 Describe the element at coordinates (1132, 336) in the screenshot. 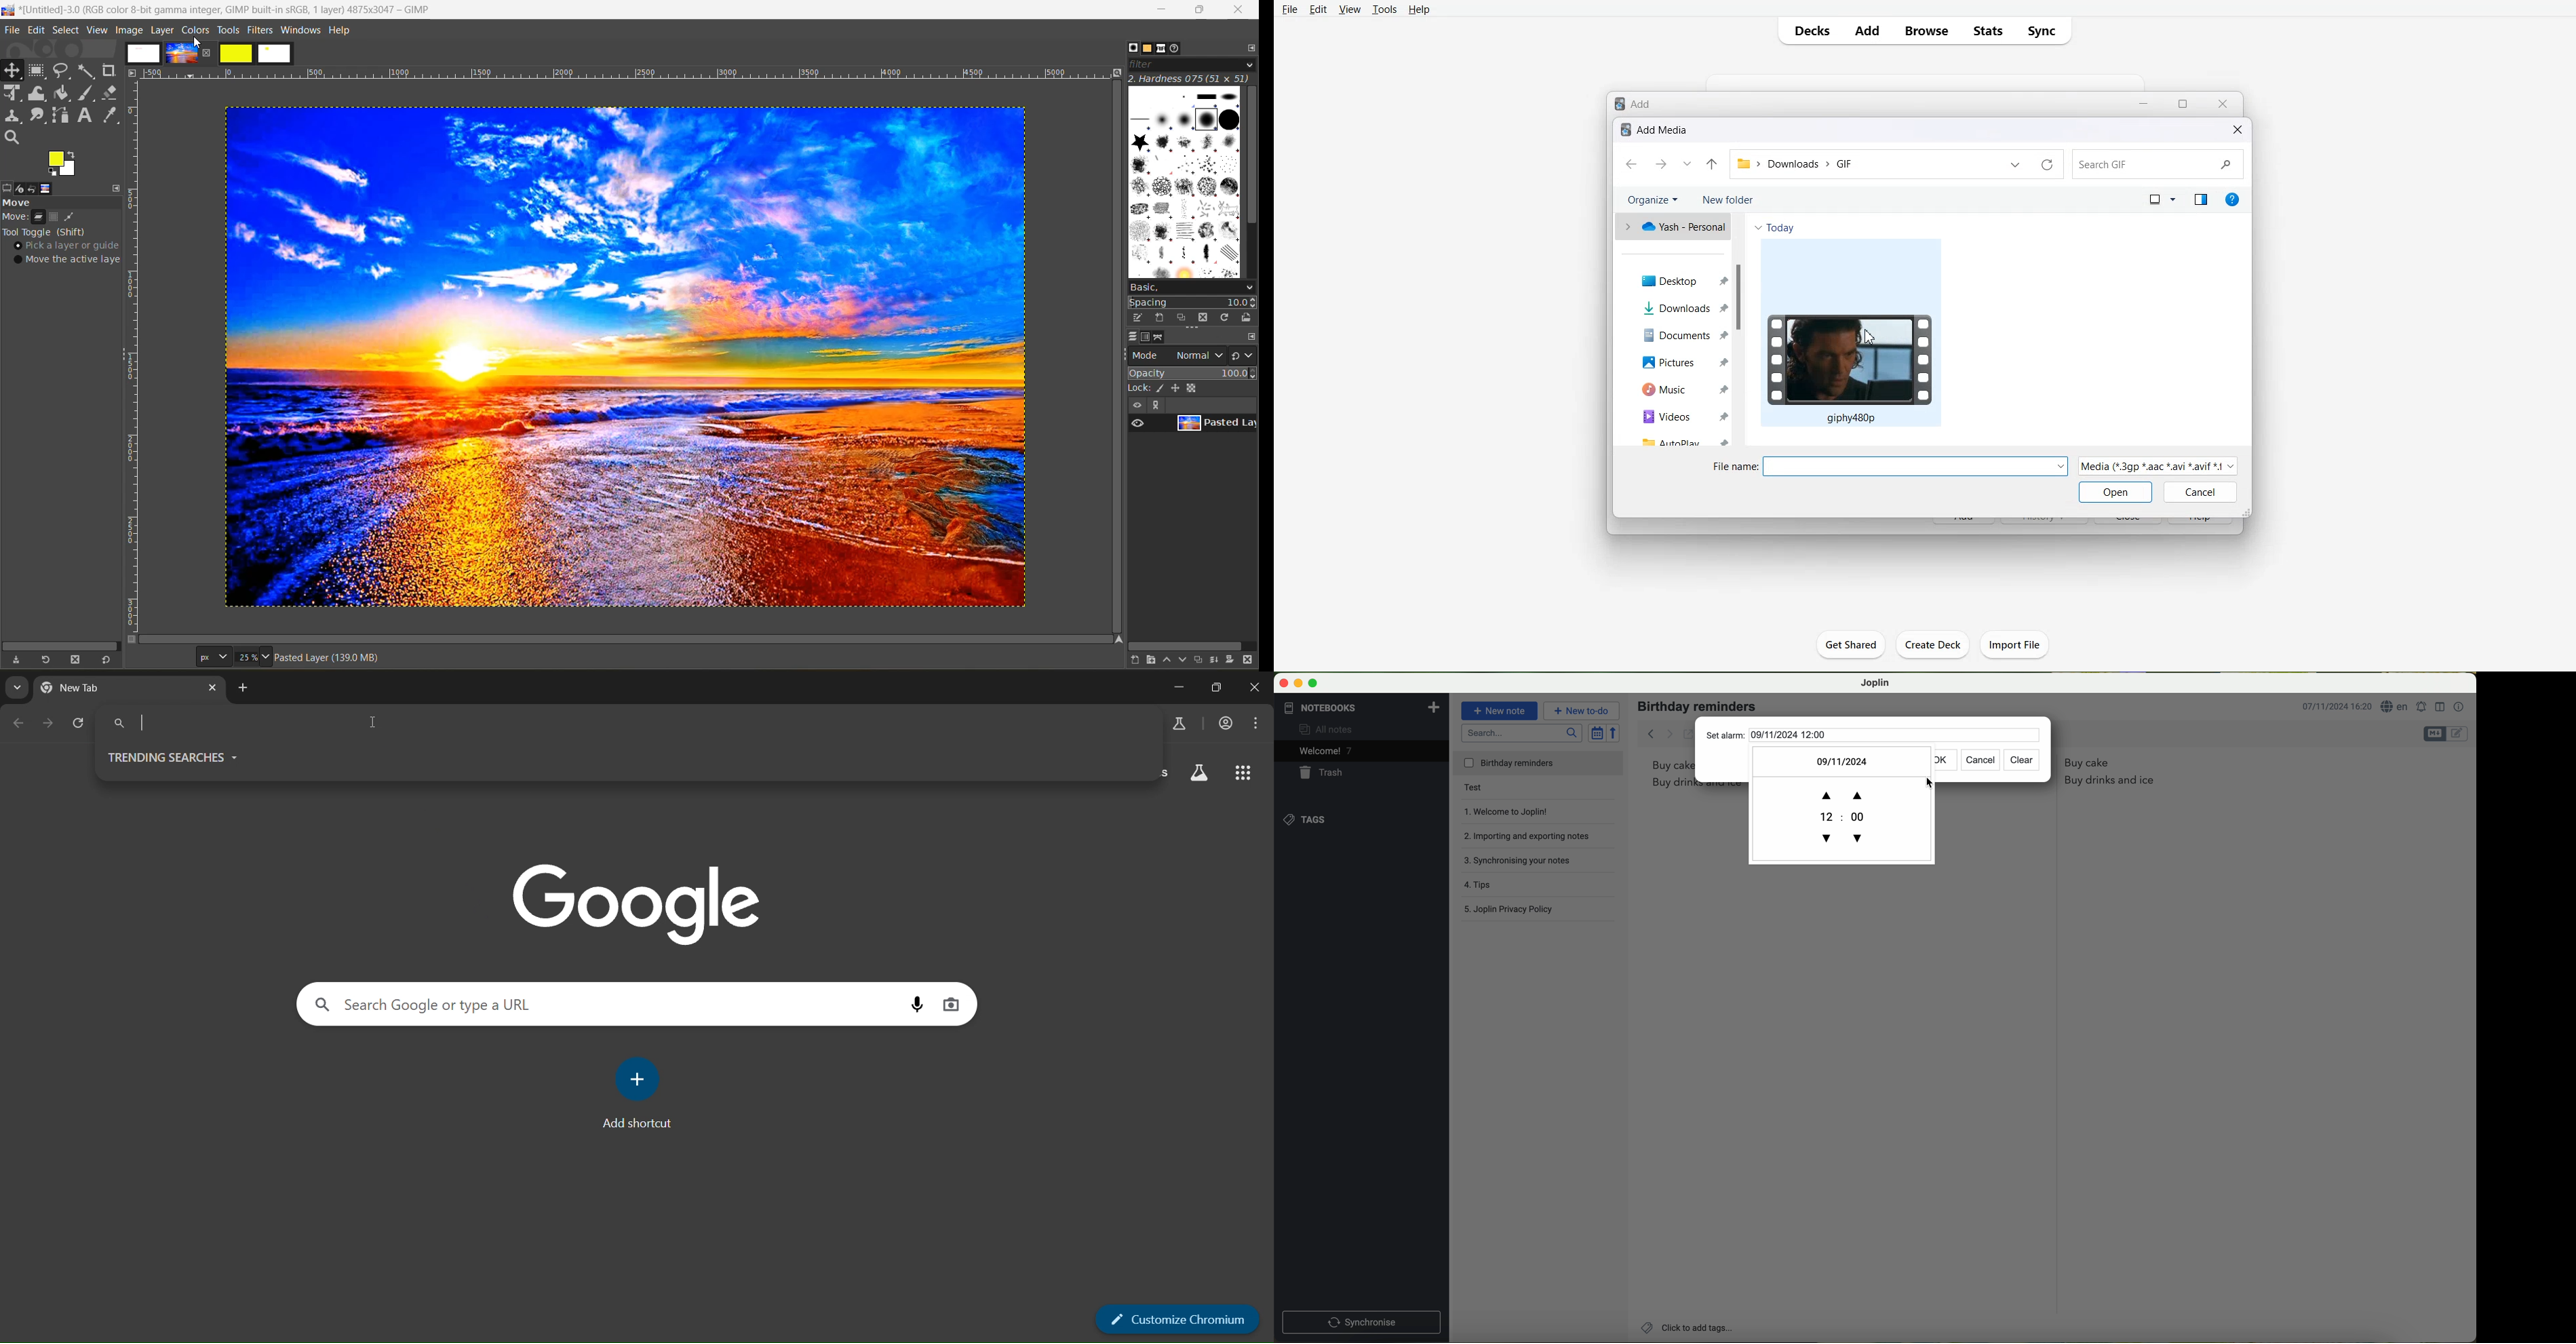

I see `layers` at that location.